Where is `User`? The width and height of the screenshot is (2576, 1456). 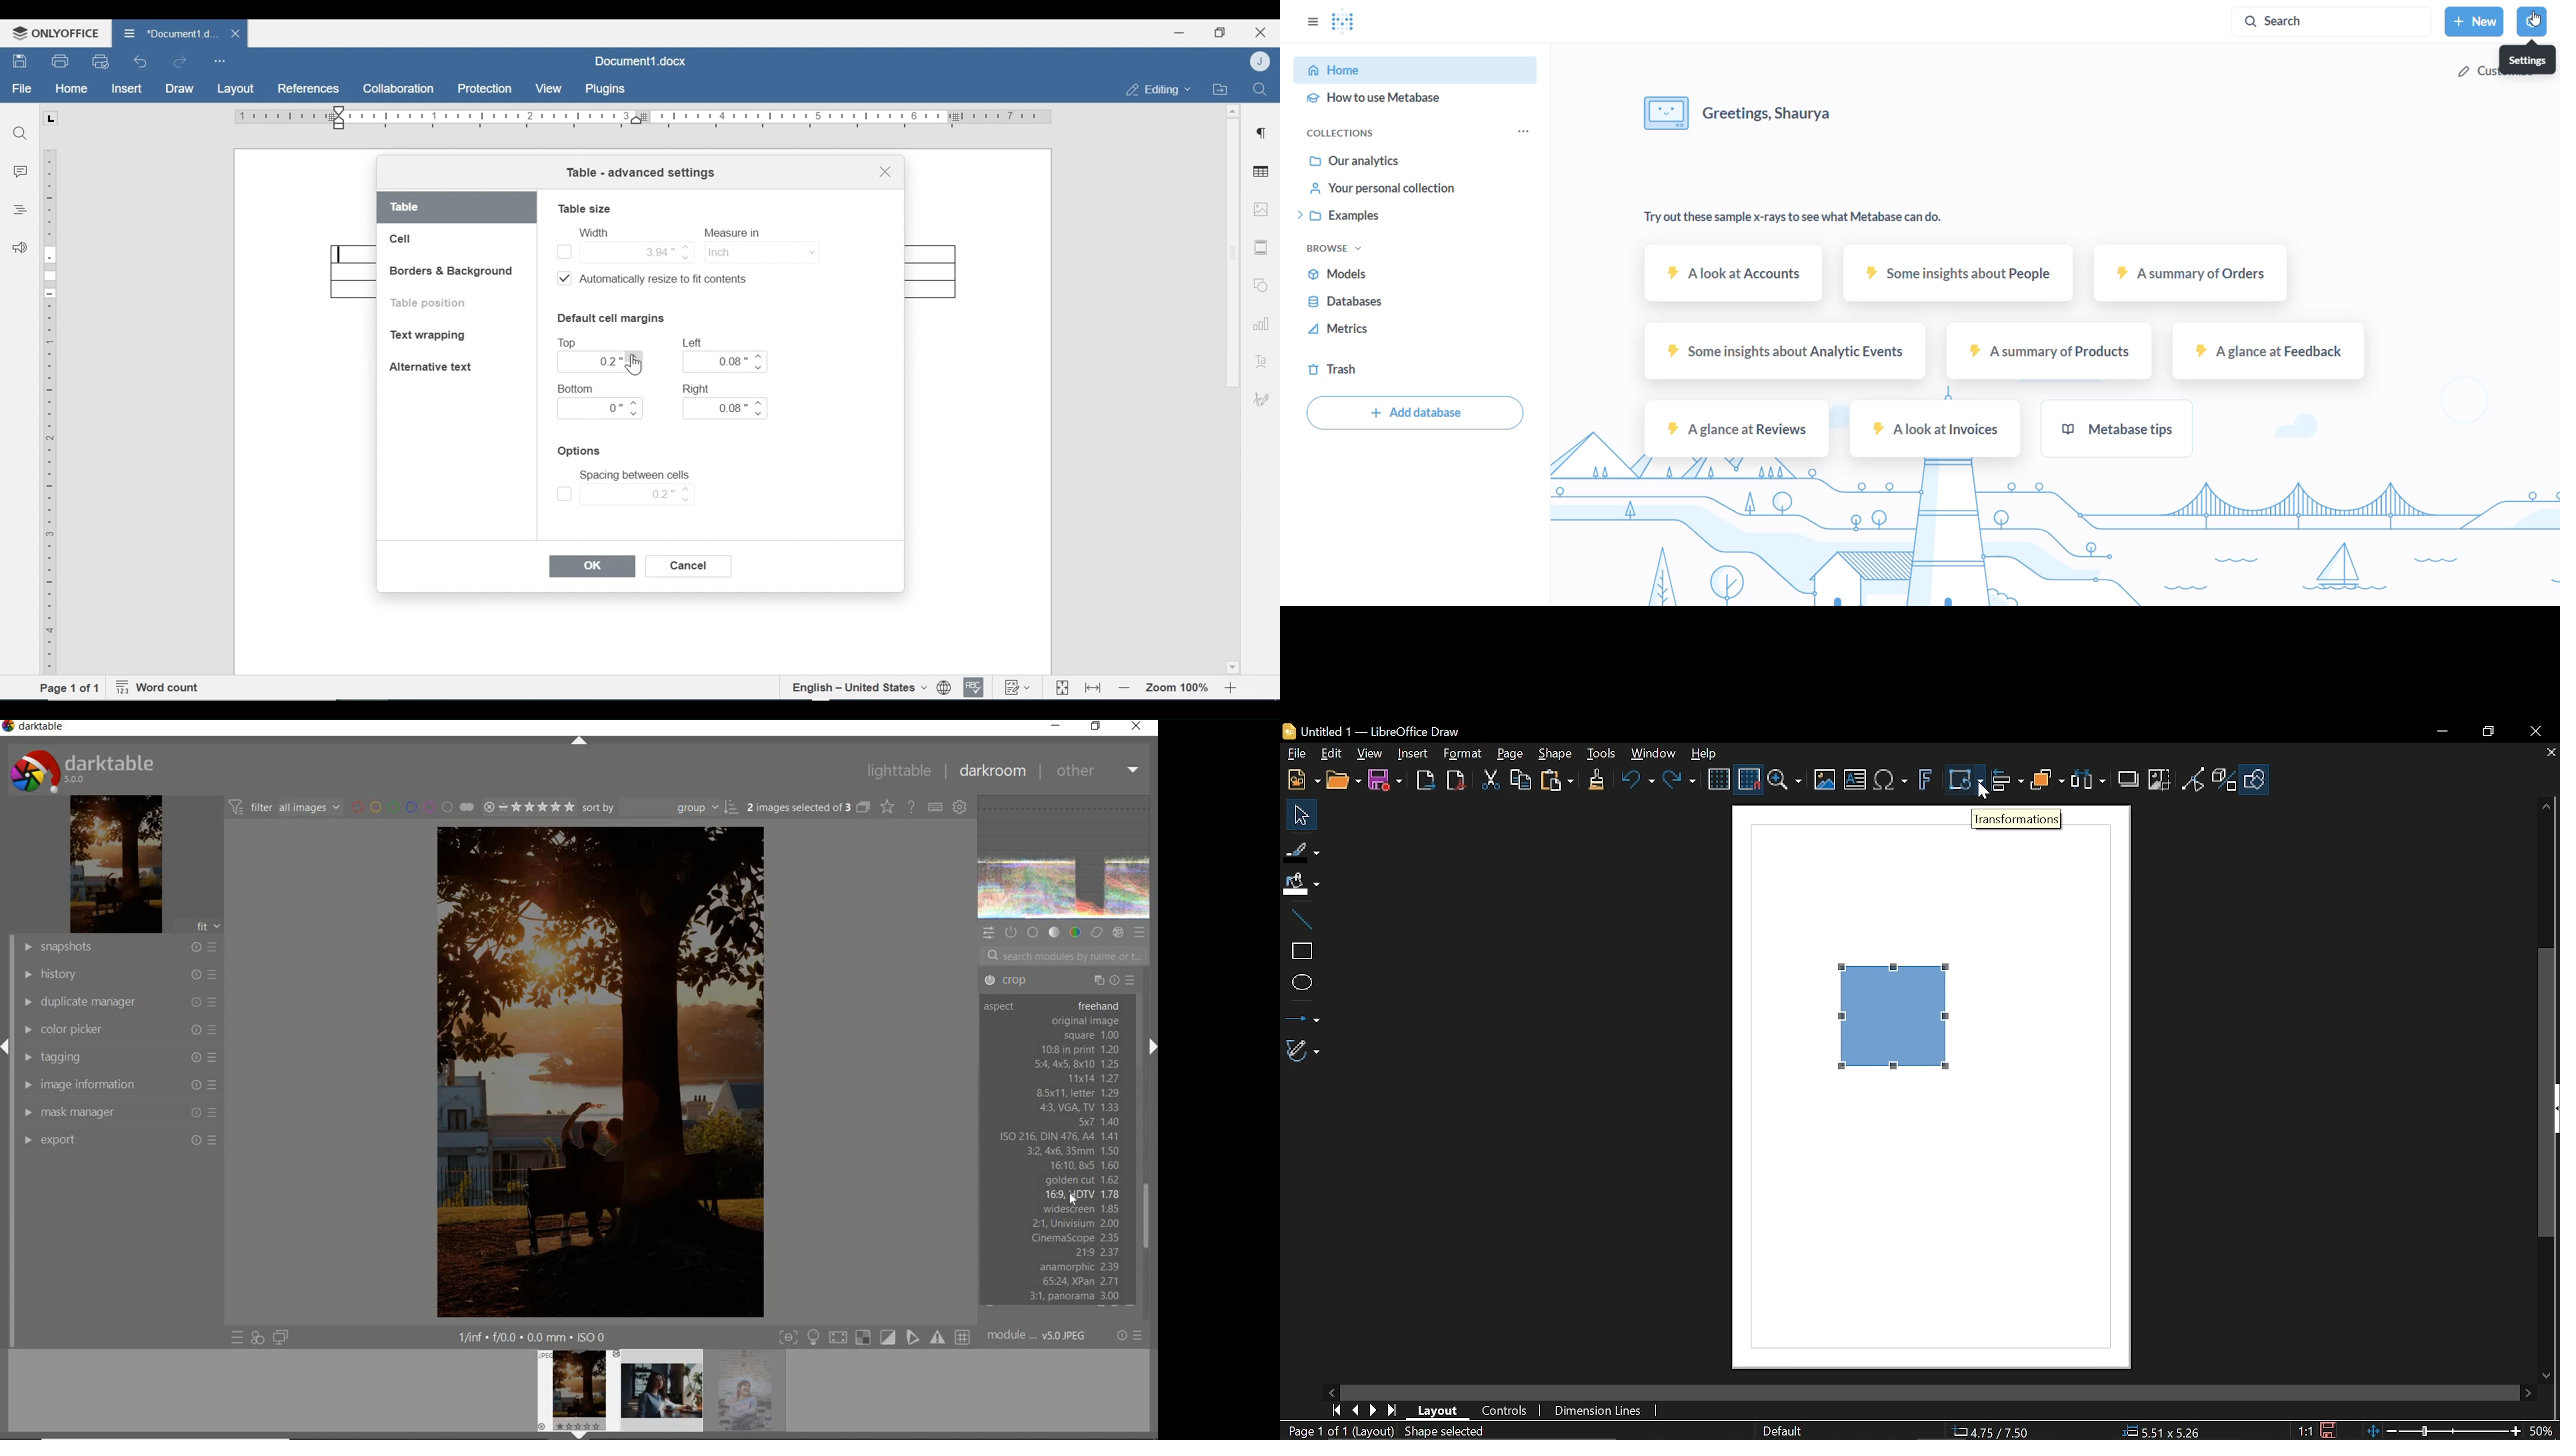 User is located at coordinates (1261, 61).